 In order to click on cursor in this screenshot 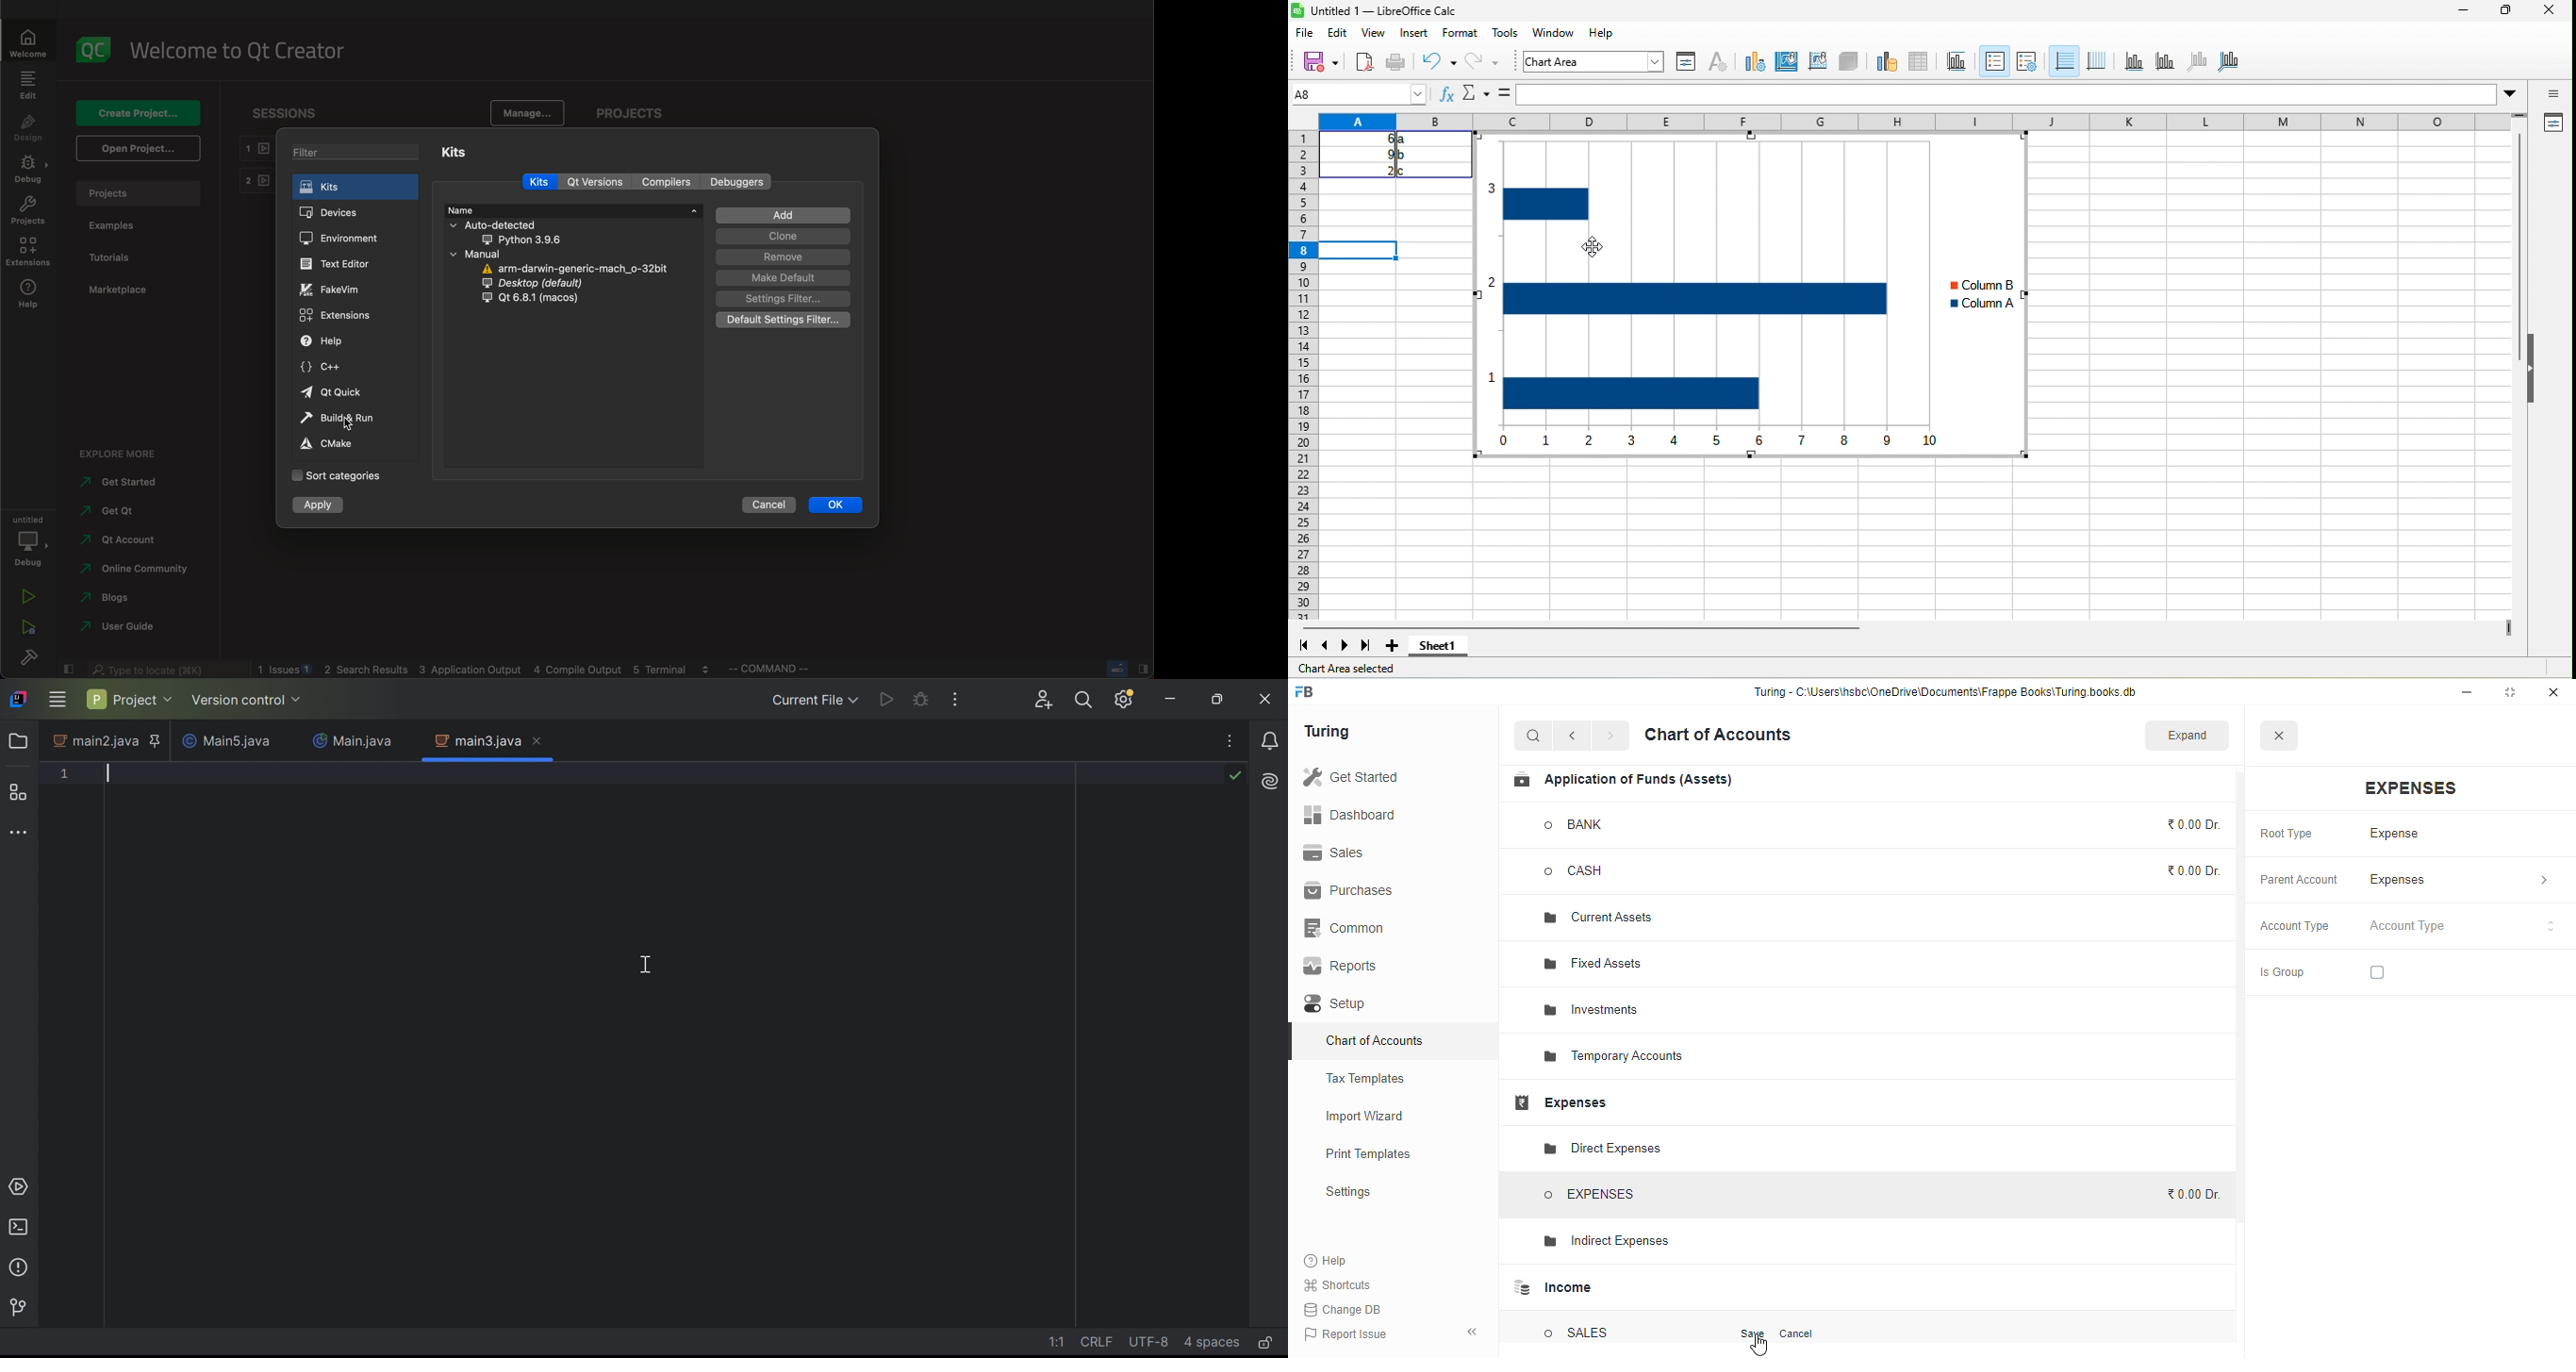, I will do `click(1759, 1346)`.